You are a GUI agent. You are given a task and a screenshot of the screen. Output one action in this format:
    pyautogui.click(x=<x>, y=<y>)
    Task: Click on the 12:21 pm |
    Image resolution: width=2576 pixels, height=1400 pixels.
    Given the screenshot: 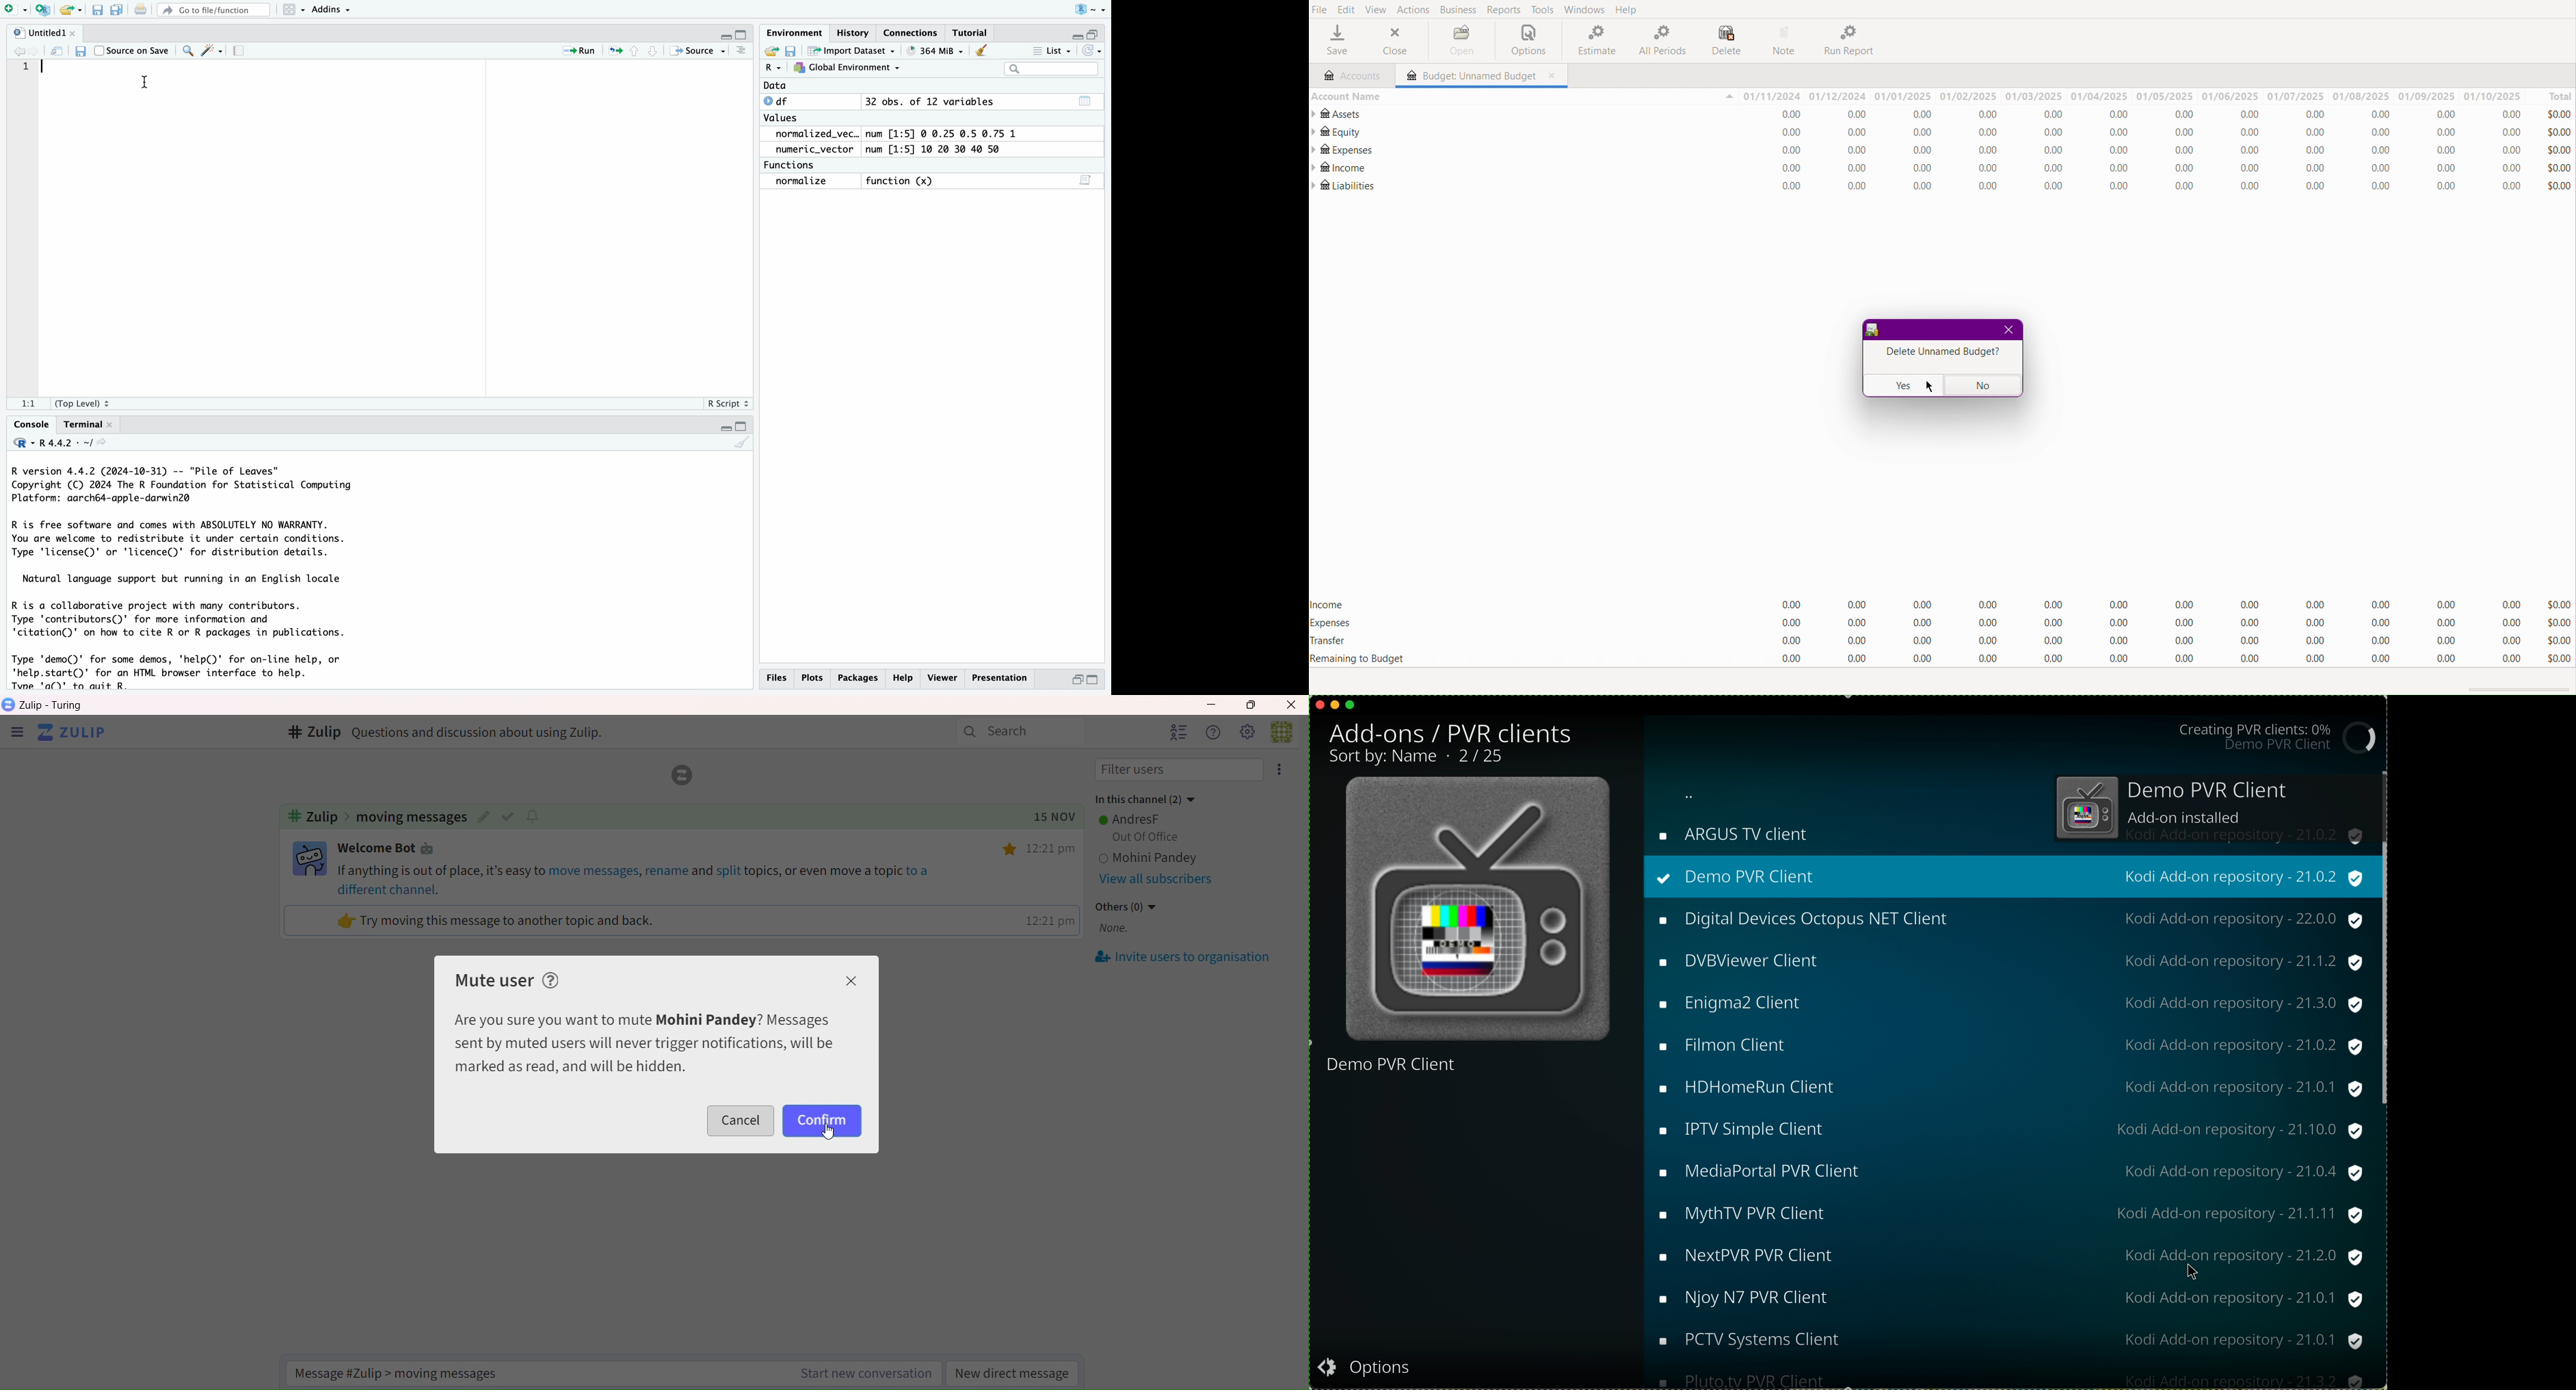 What is the action you would take?
    pyautogui.click(x=1048, y=920)
    